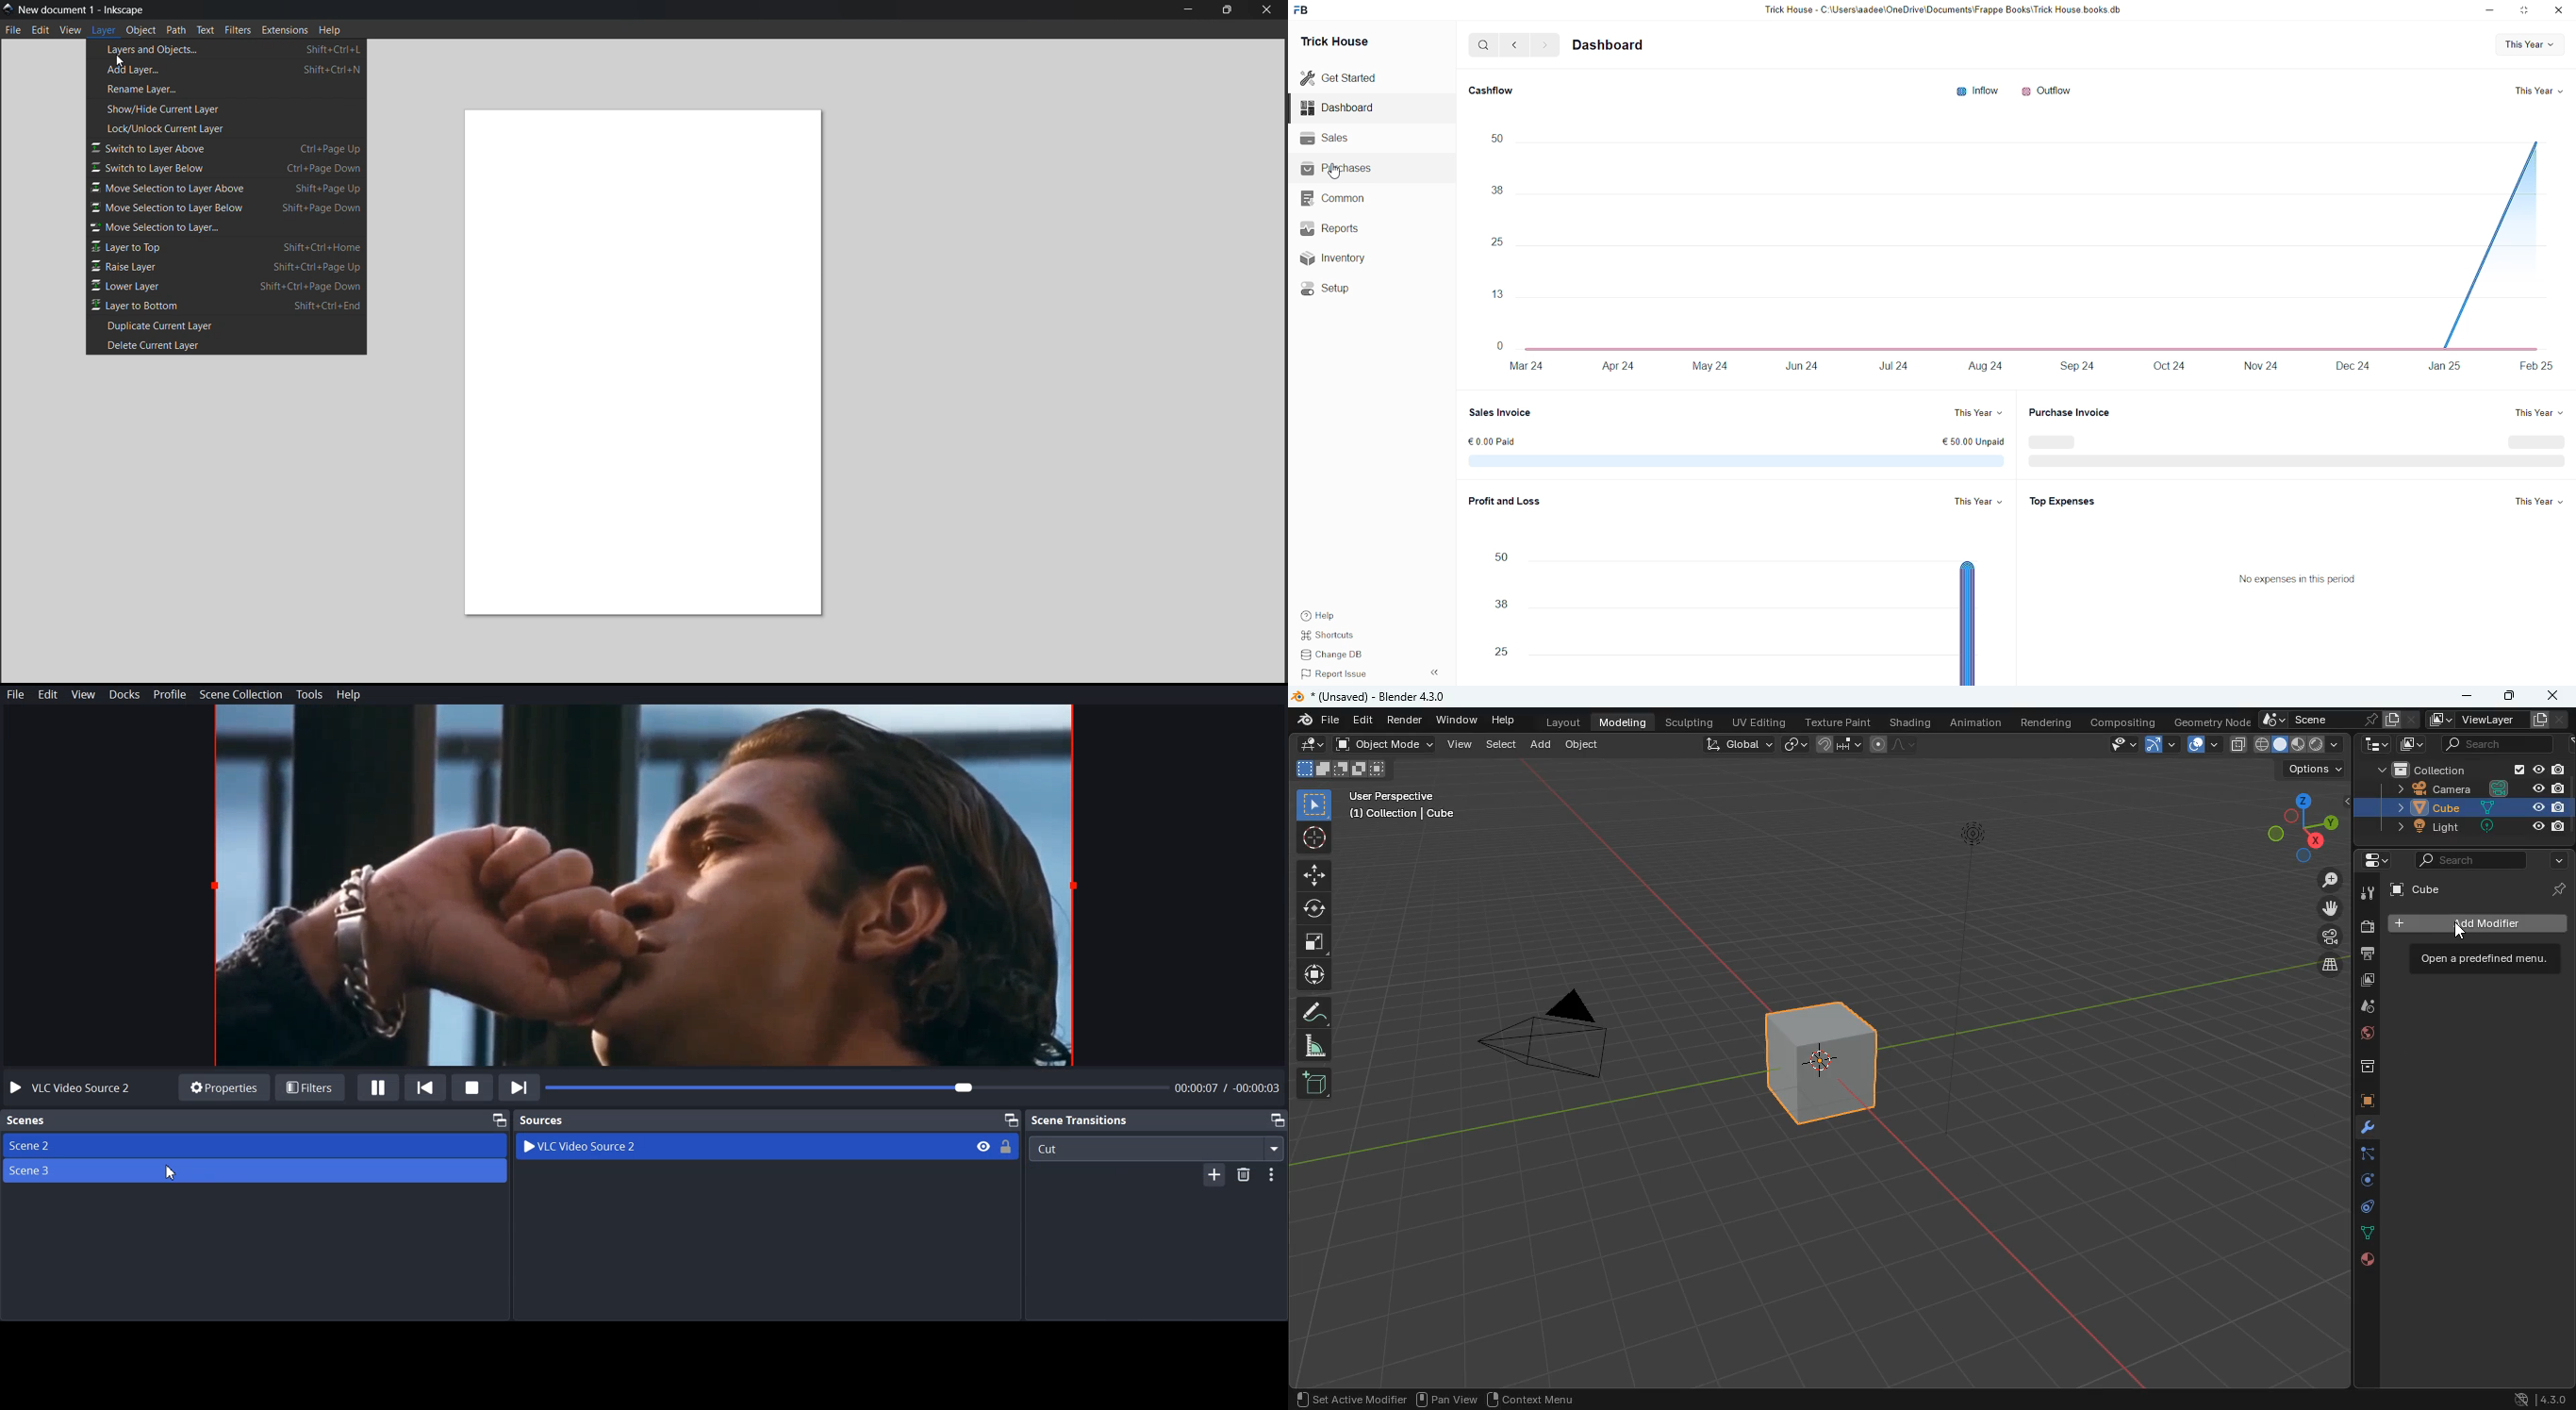  I want to click on cube, so click(2461, 808).